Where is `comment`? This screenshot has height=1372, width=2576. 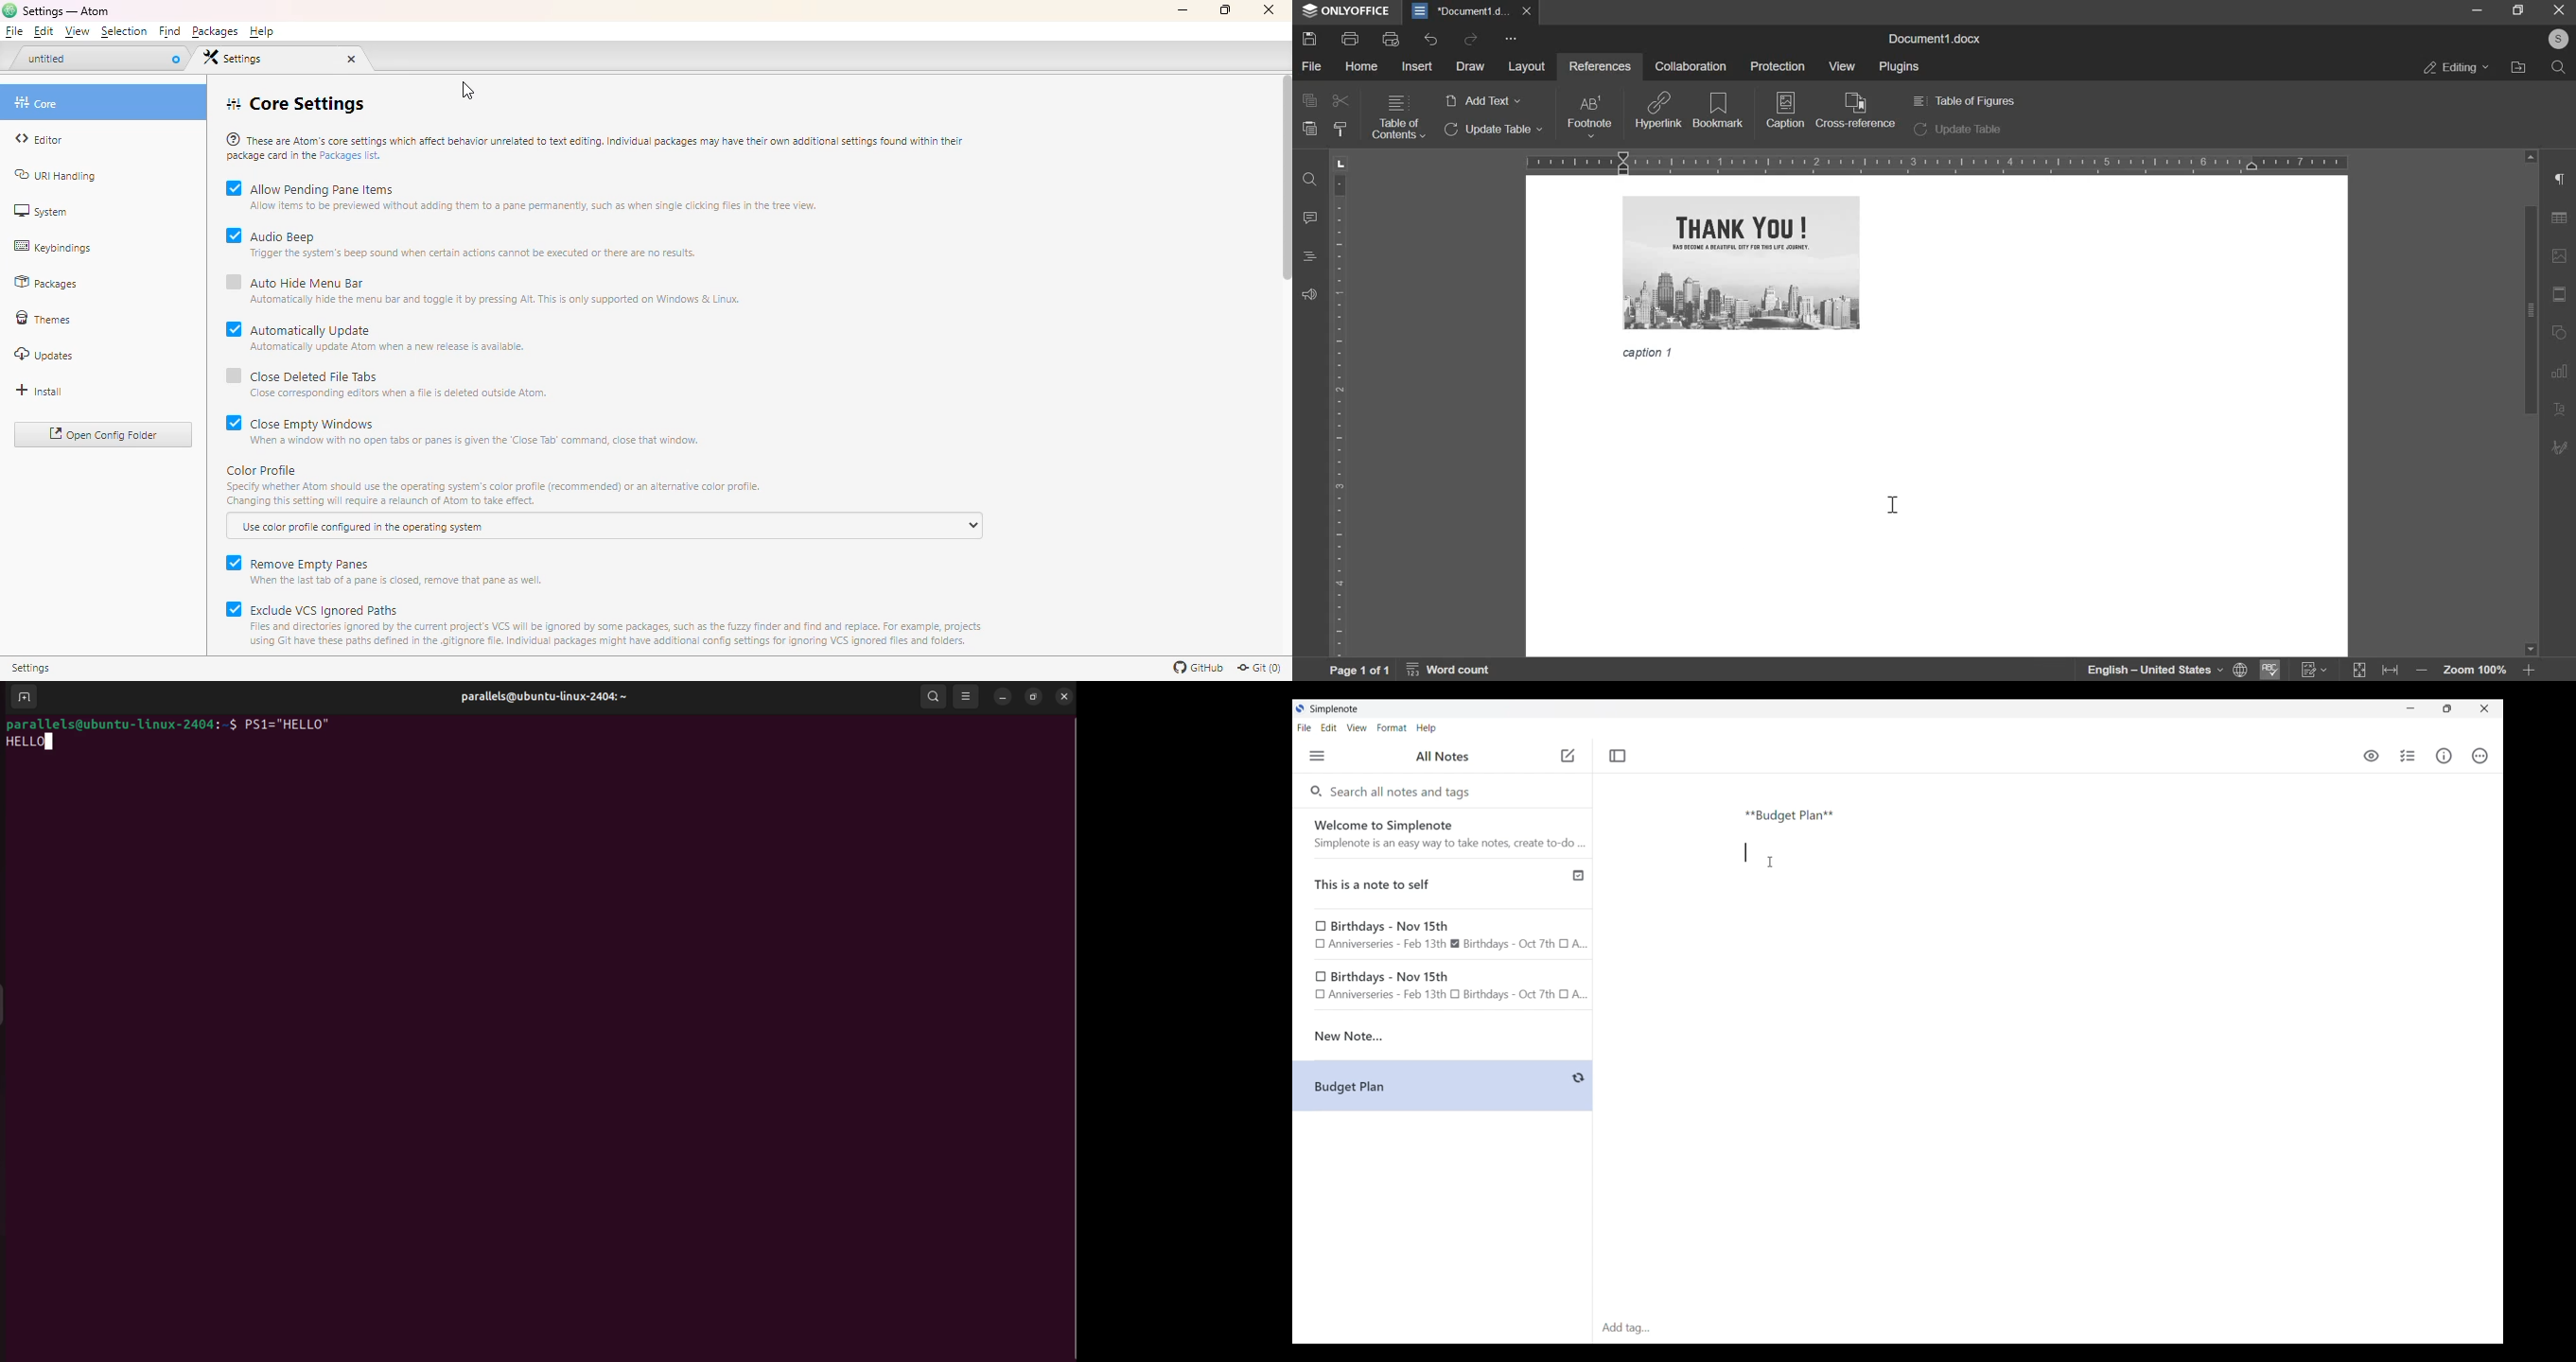 comment is located at coordinates (1311, 216).